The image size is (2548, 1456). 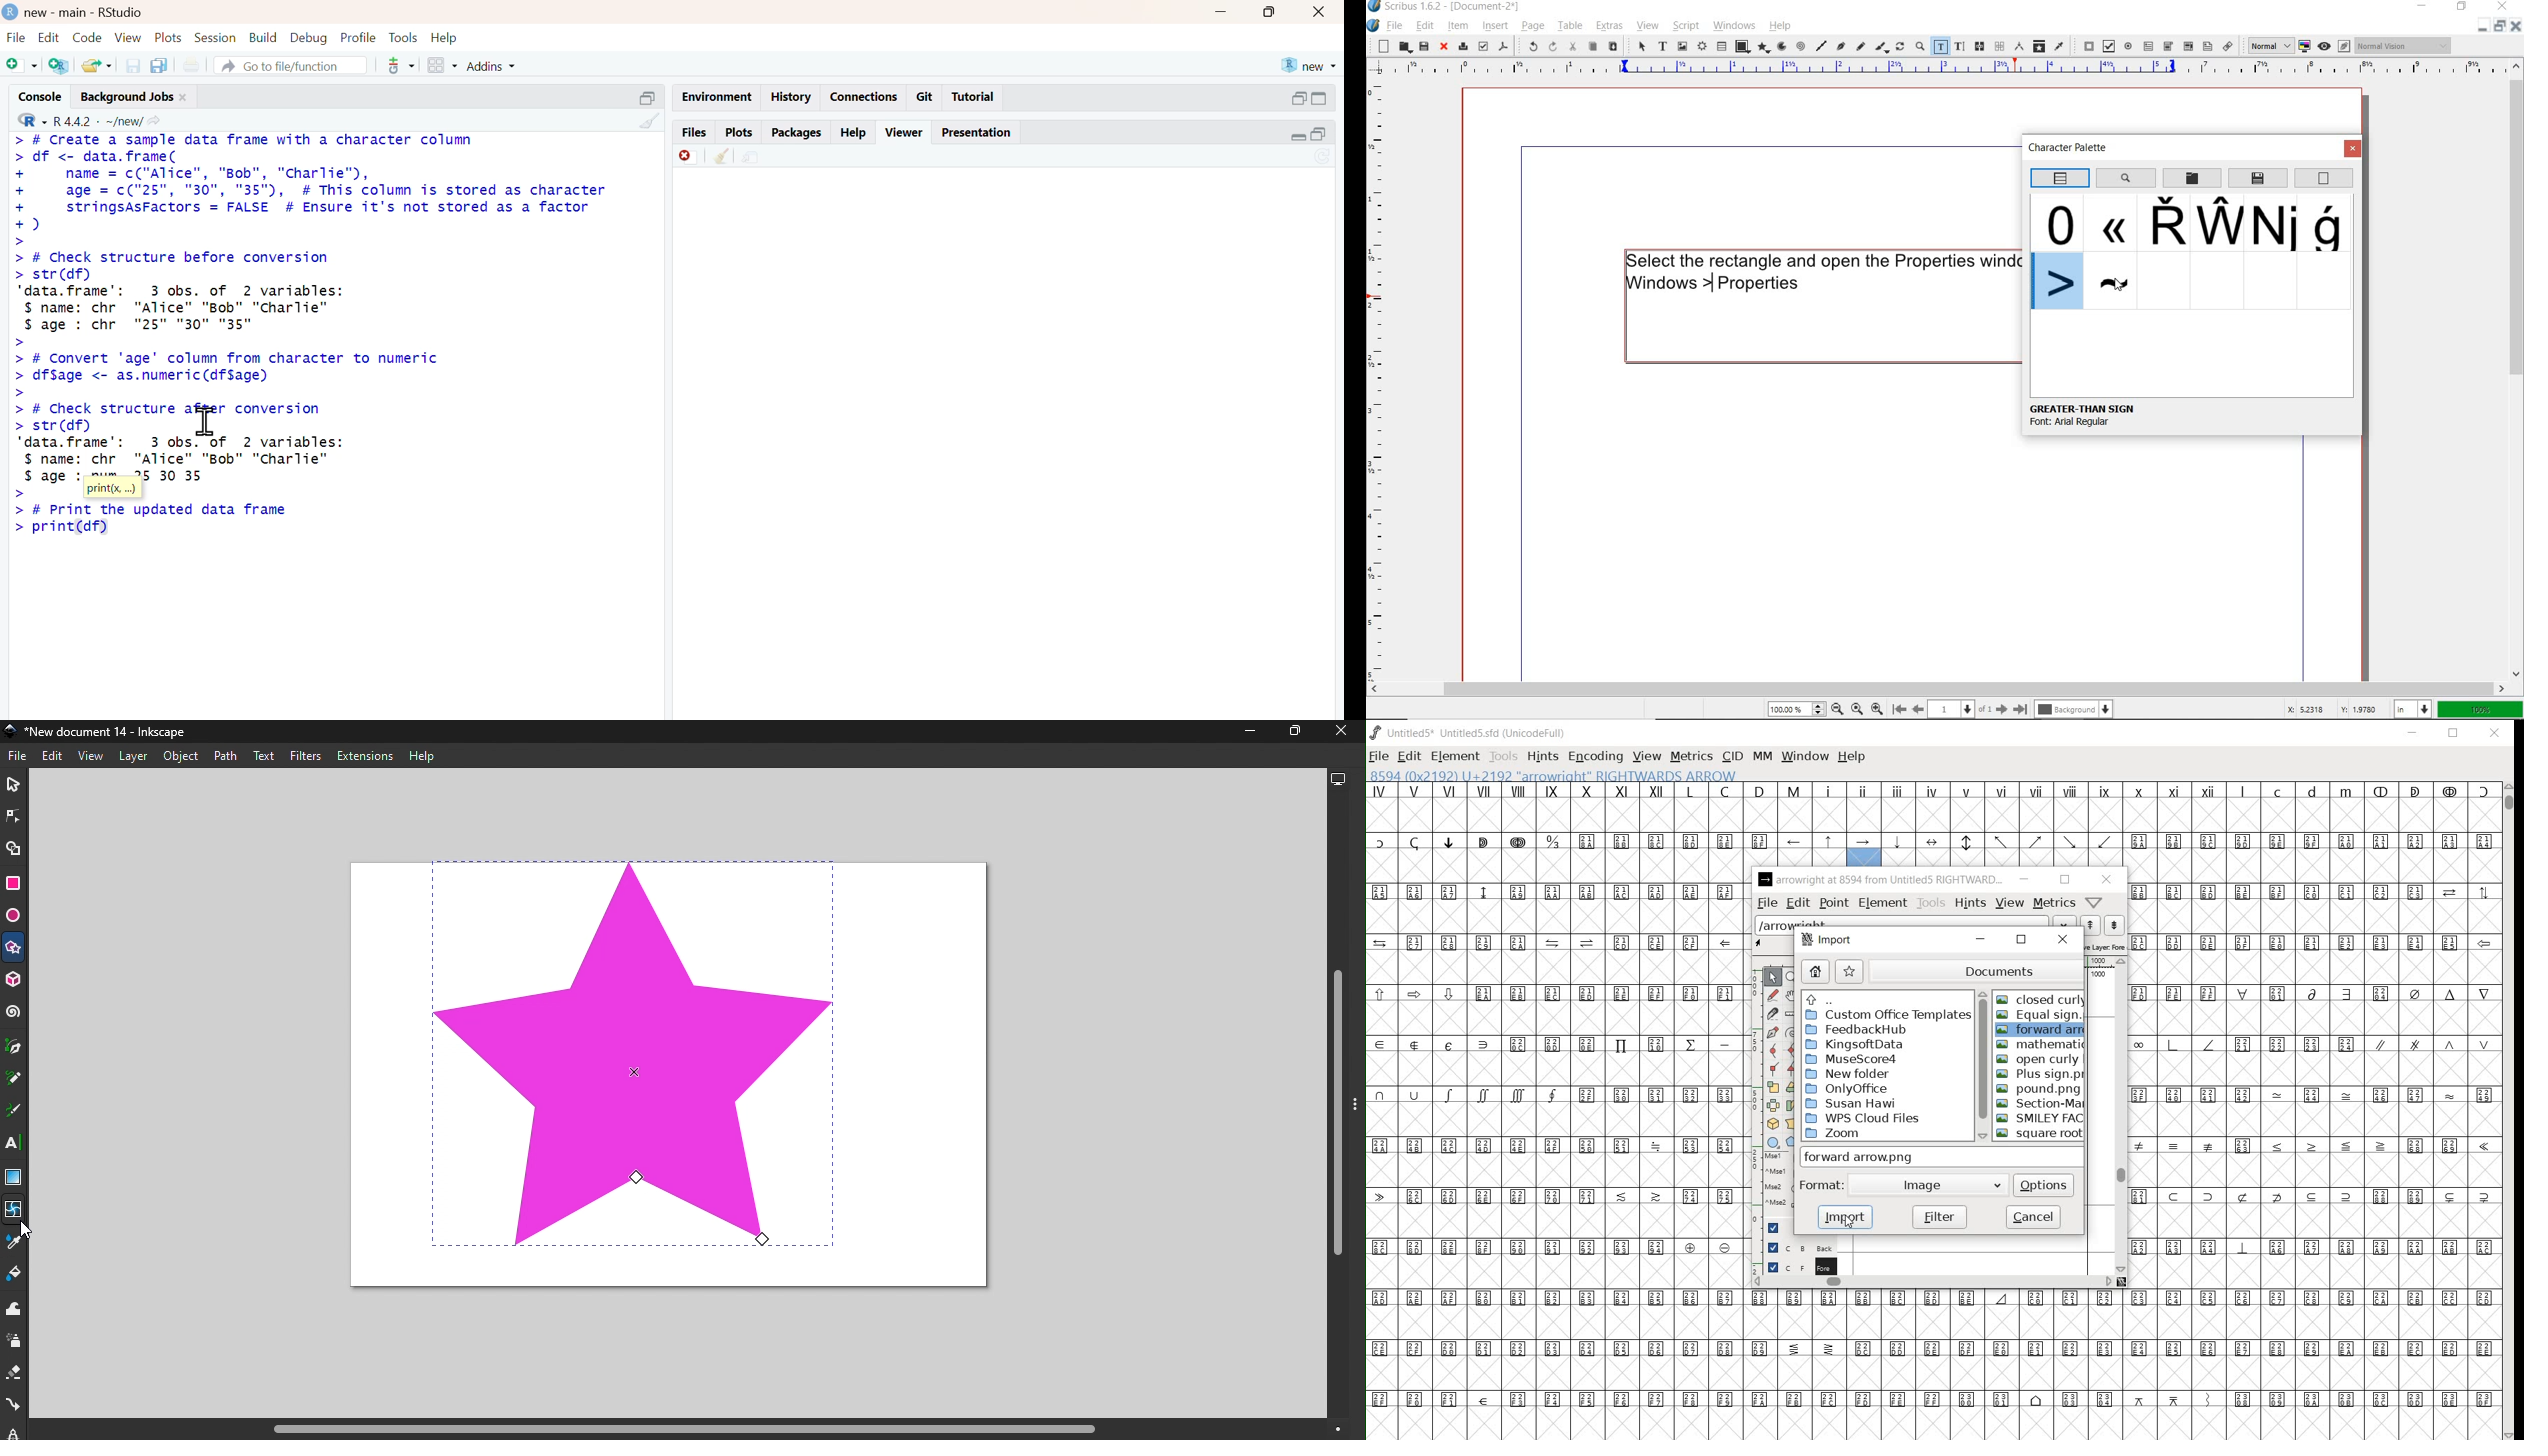 I want to click on view, so click(x=128, y=39).